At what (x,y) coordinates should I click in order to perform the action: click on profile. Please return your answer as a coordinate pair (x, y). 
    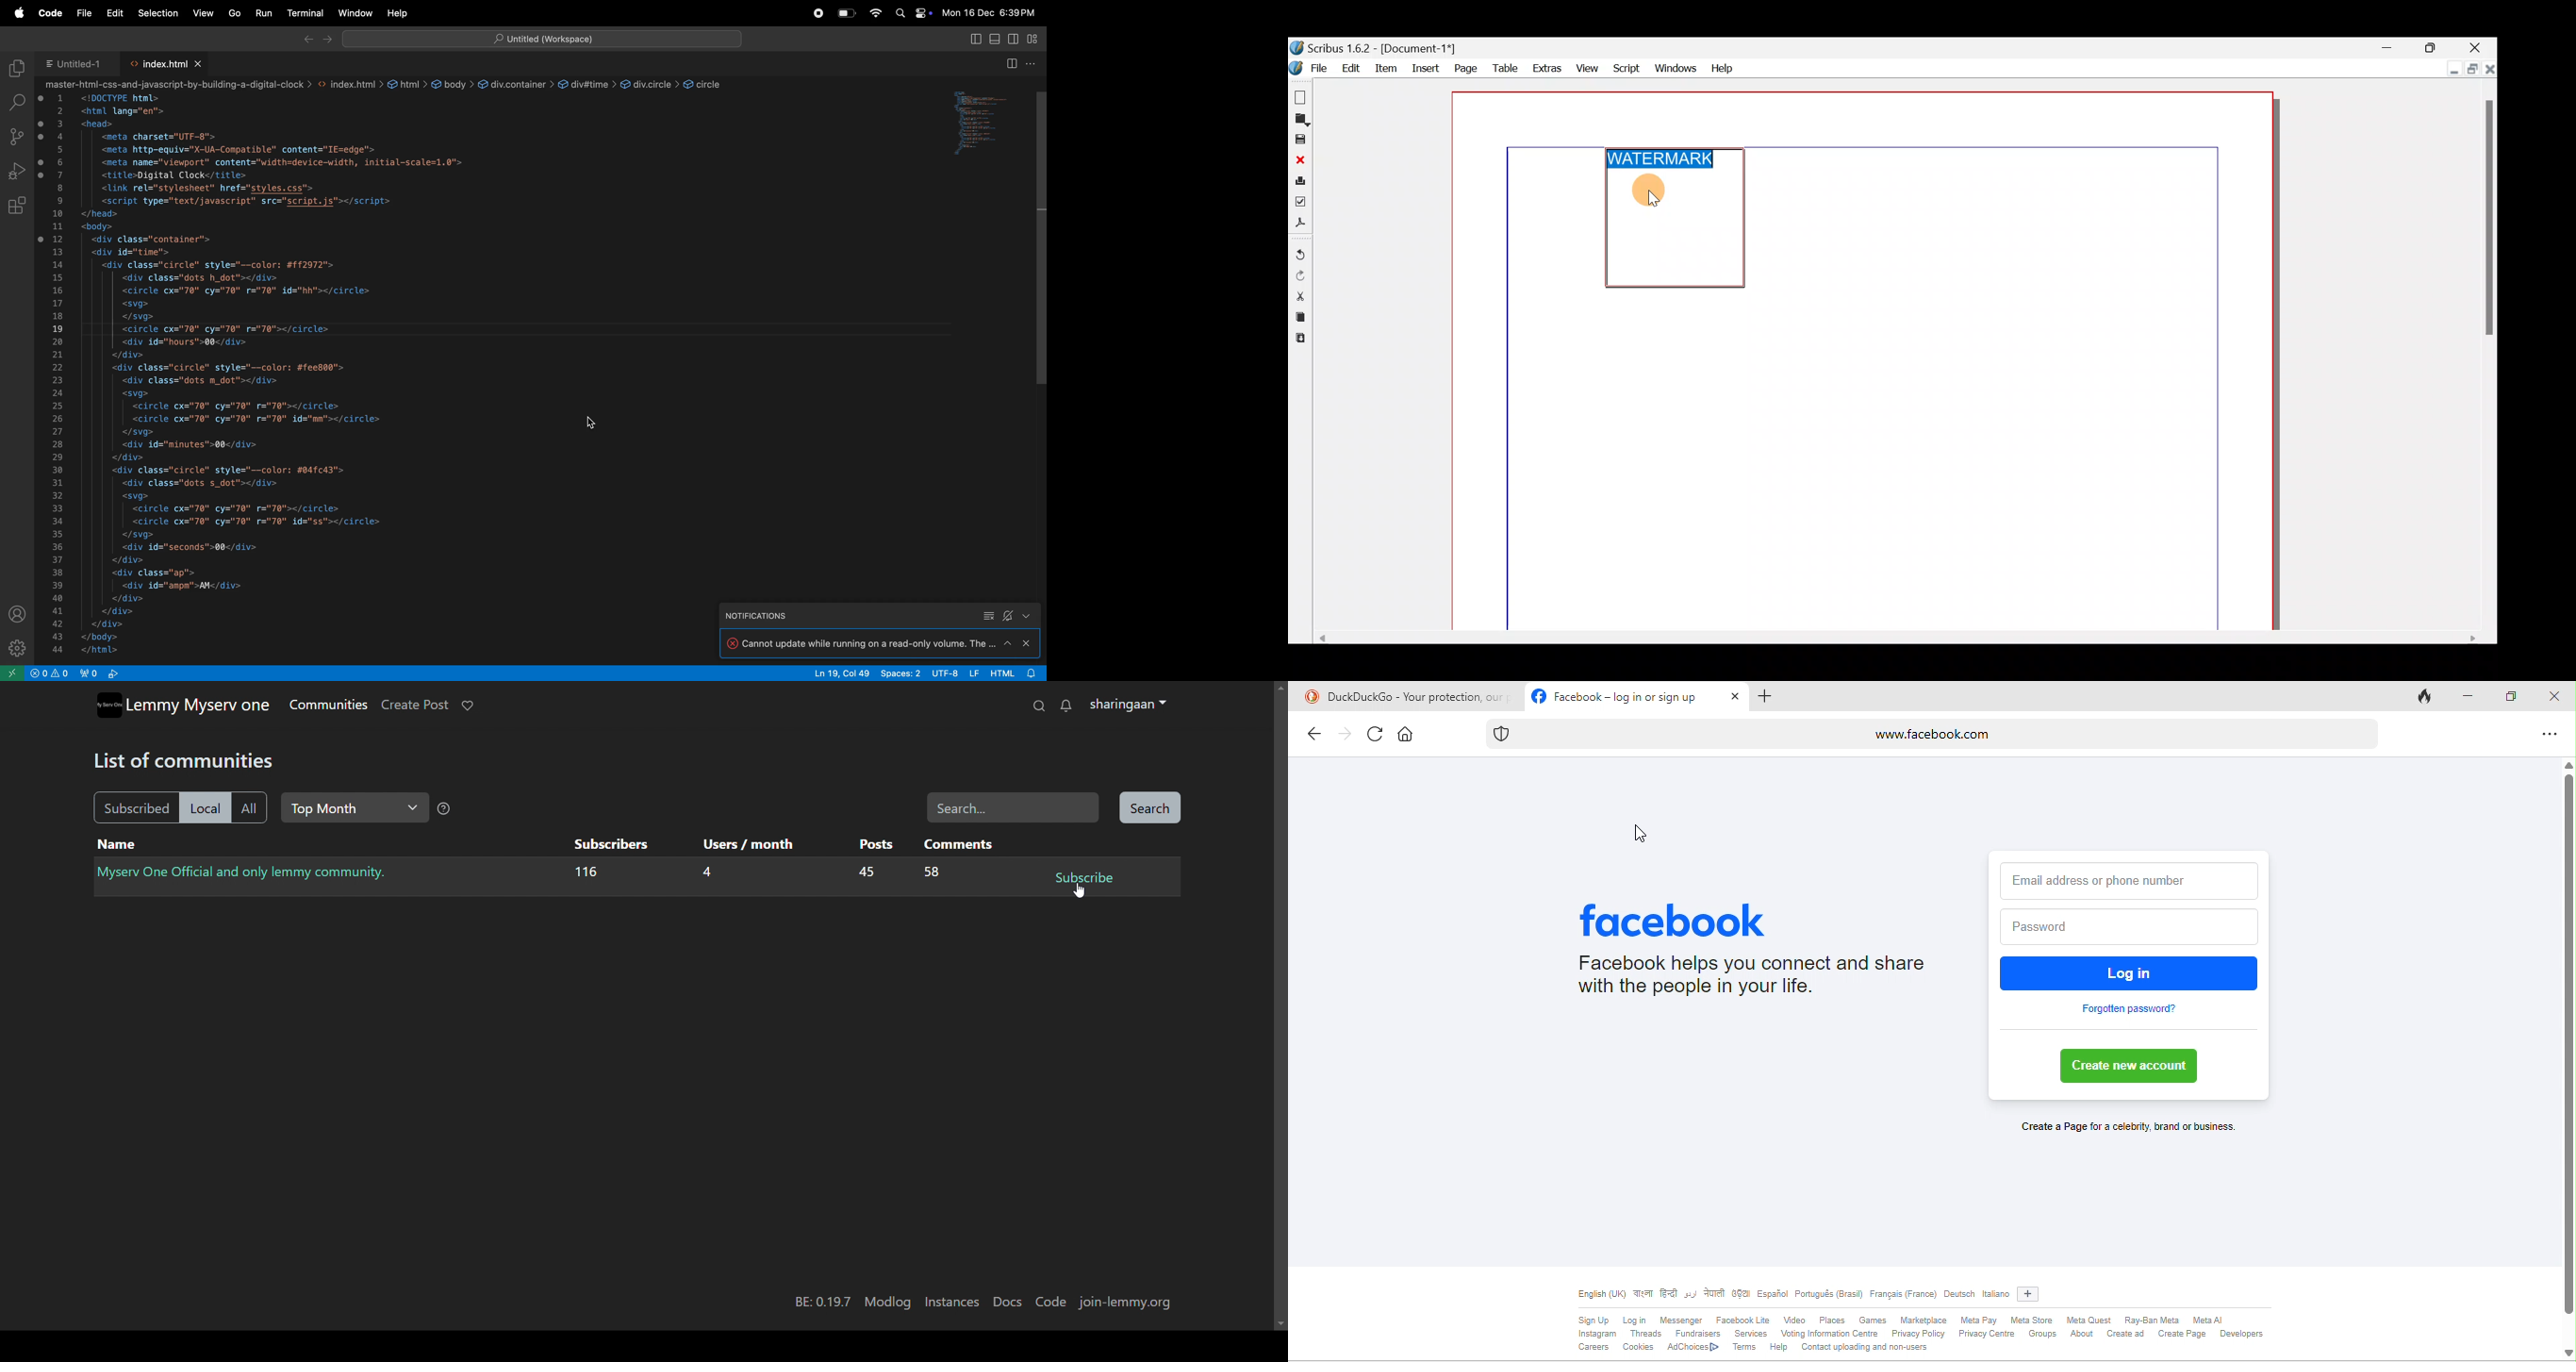
    Looking at the image, I should click on (21, 612).